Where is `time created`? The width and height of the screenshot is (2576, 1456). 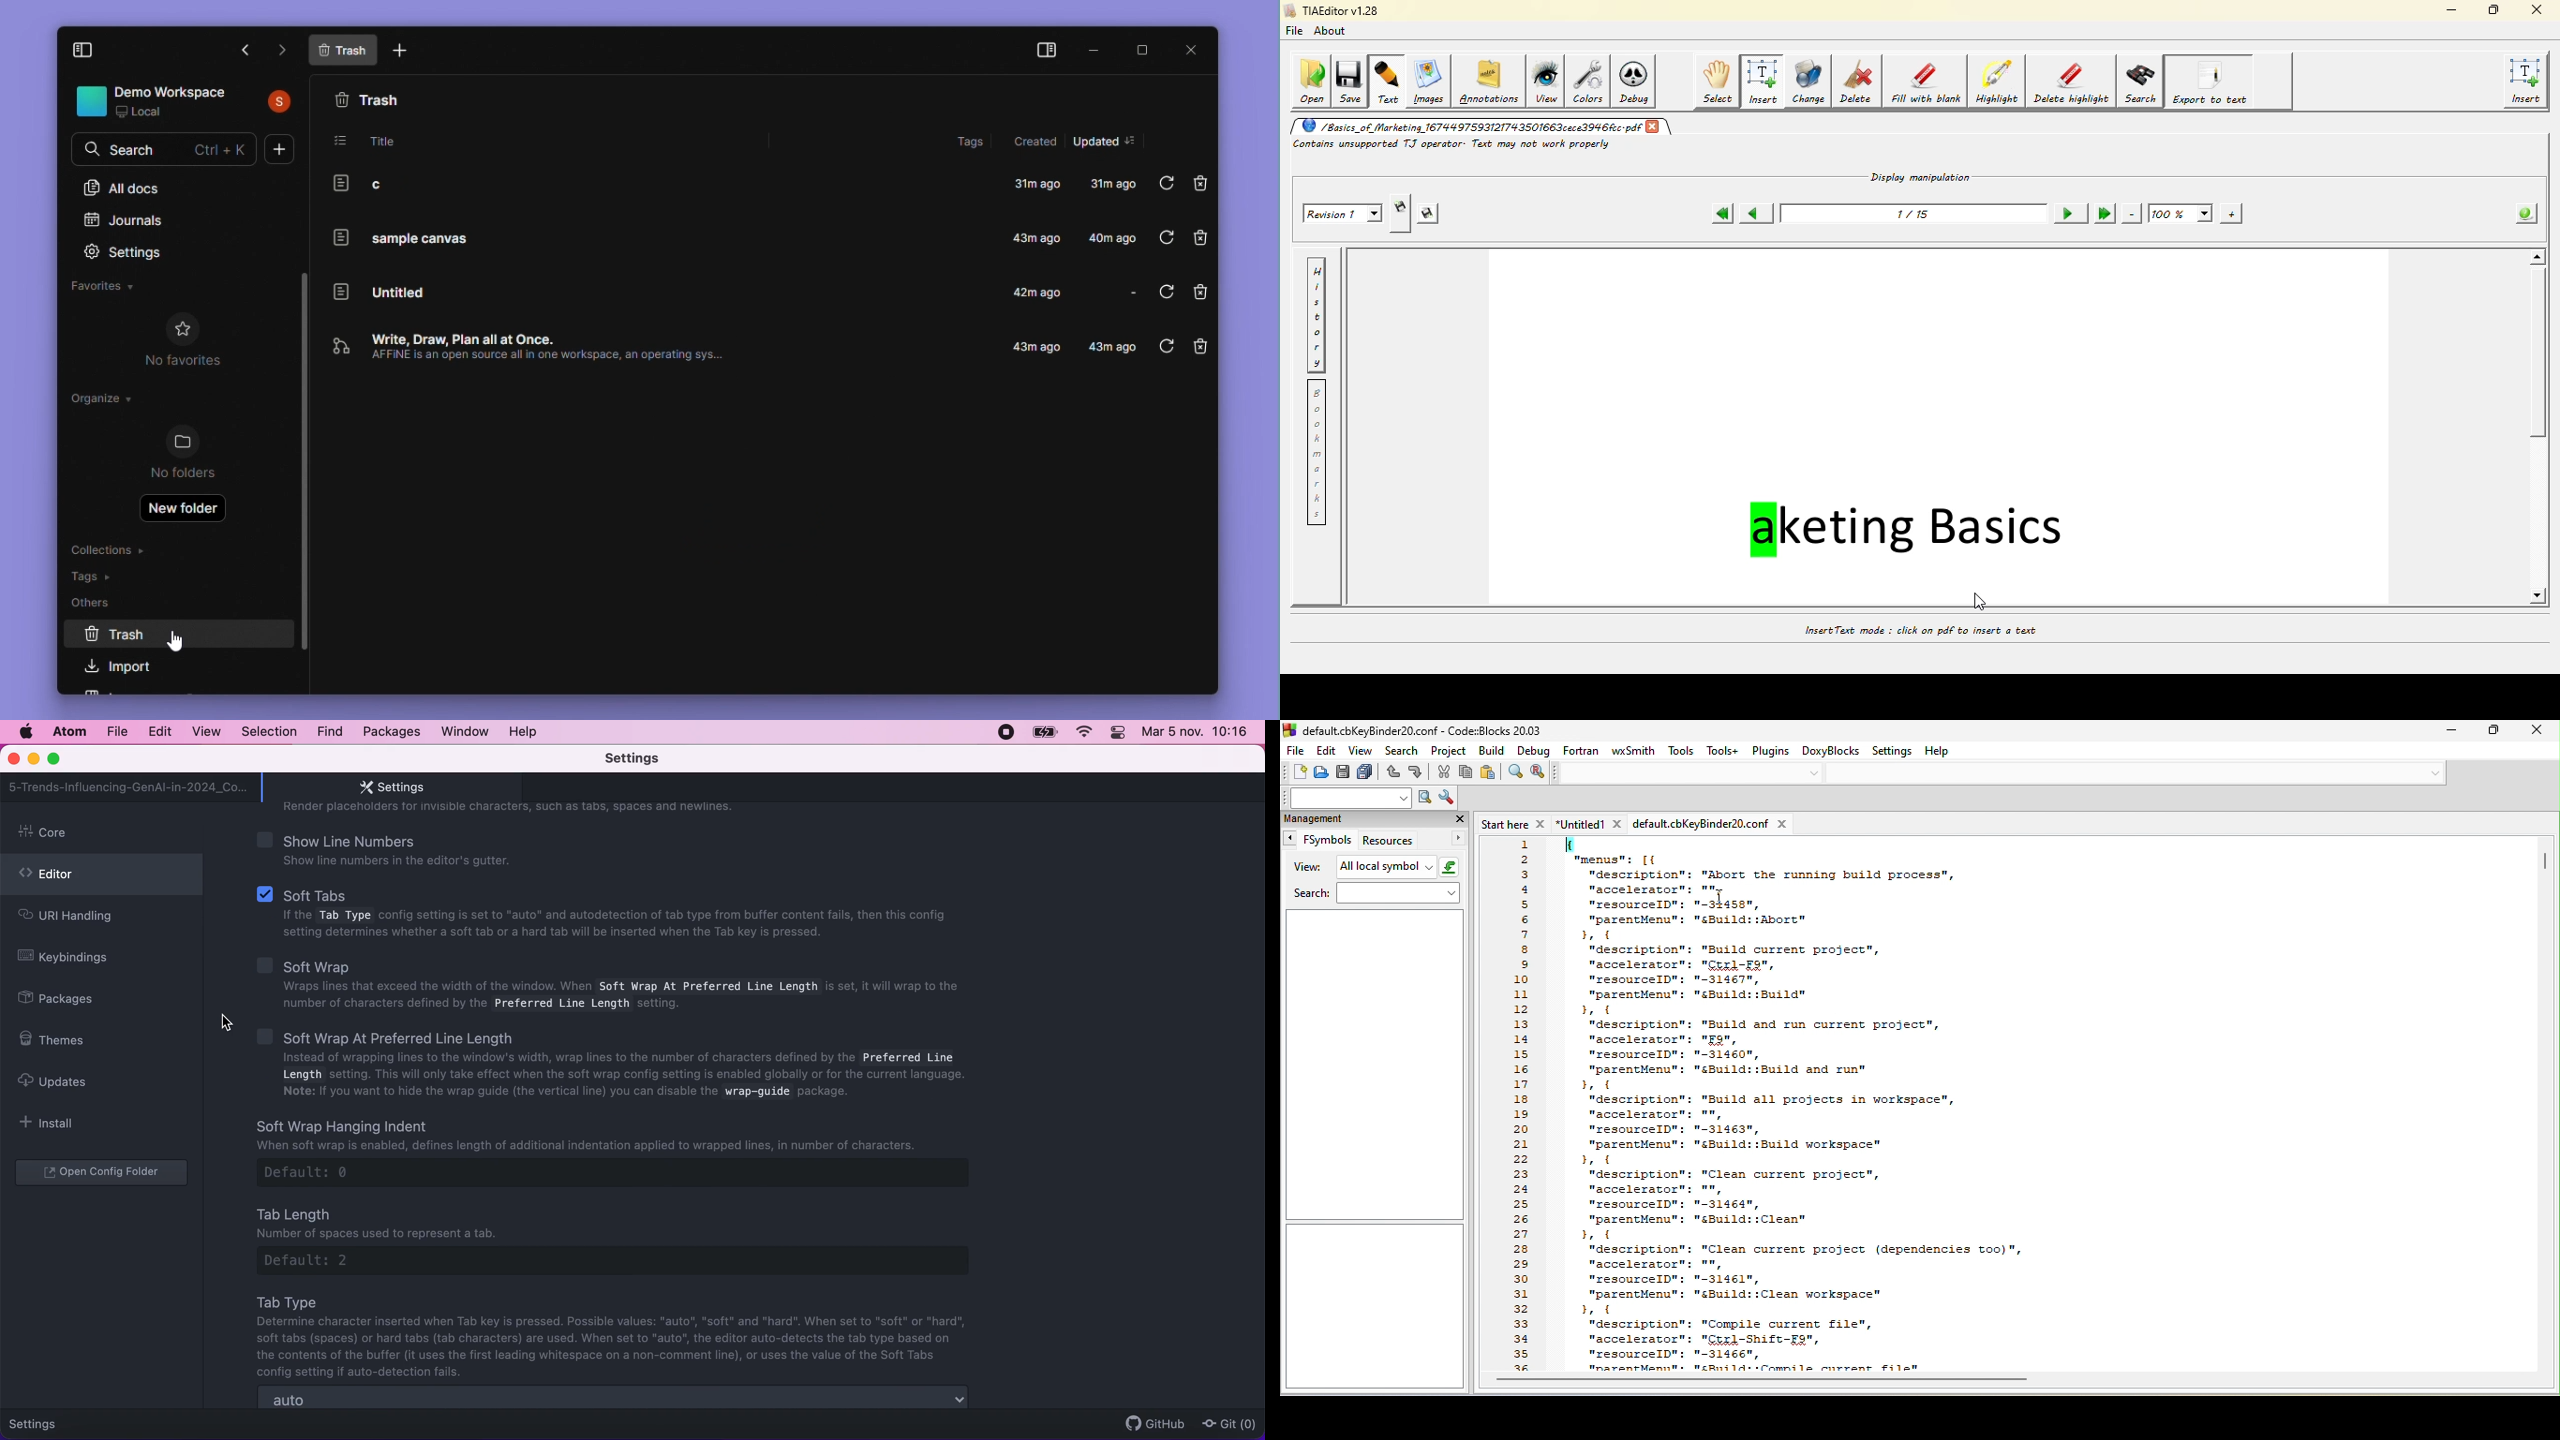 time created is located at coordinates (1040, 292).